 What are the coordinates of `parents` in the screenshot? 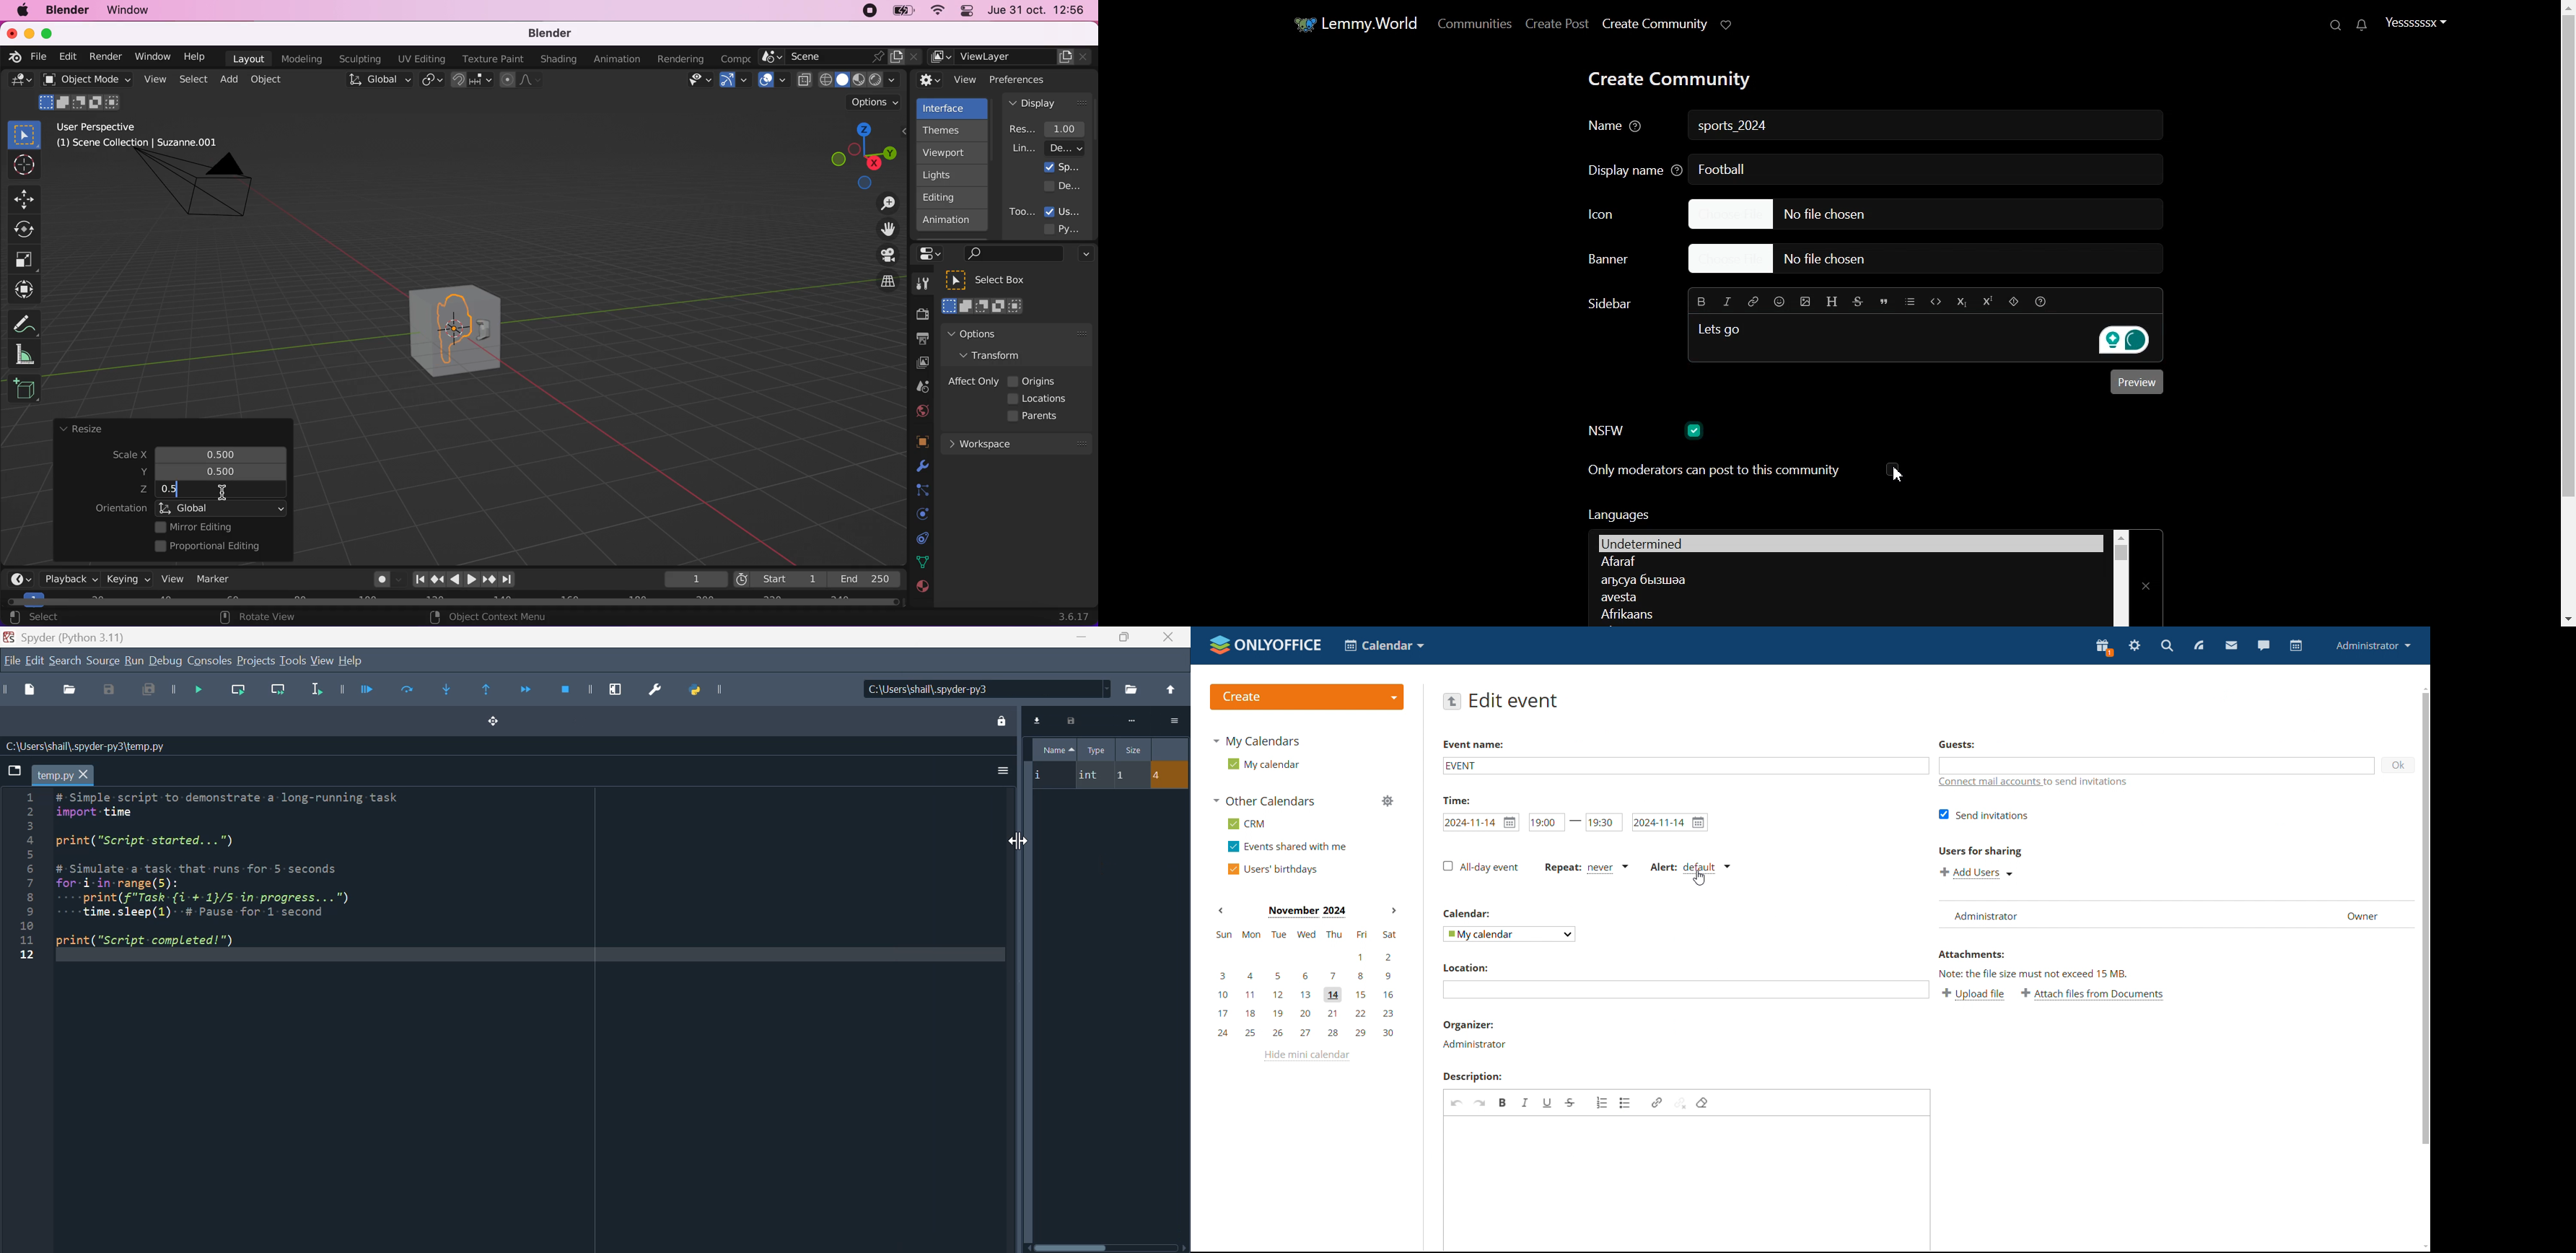 It's located at (1037, 417).